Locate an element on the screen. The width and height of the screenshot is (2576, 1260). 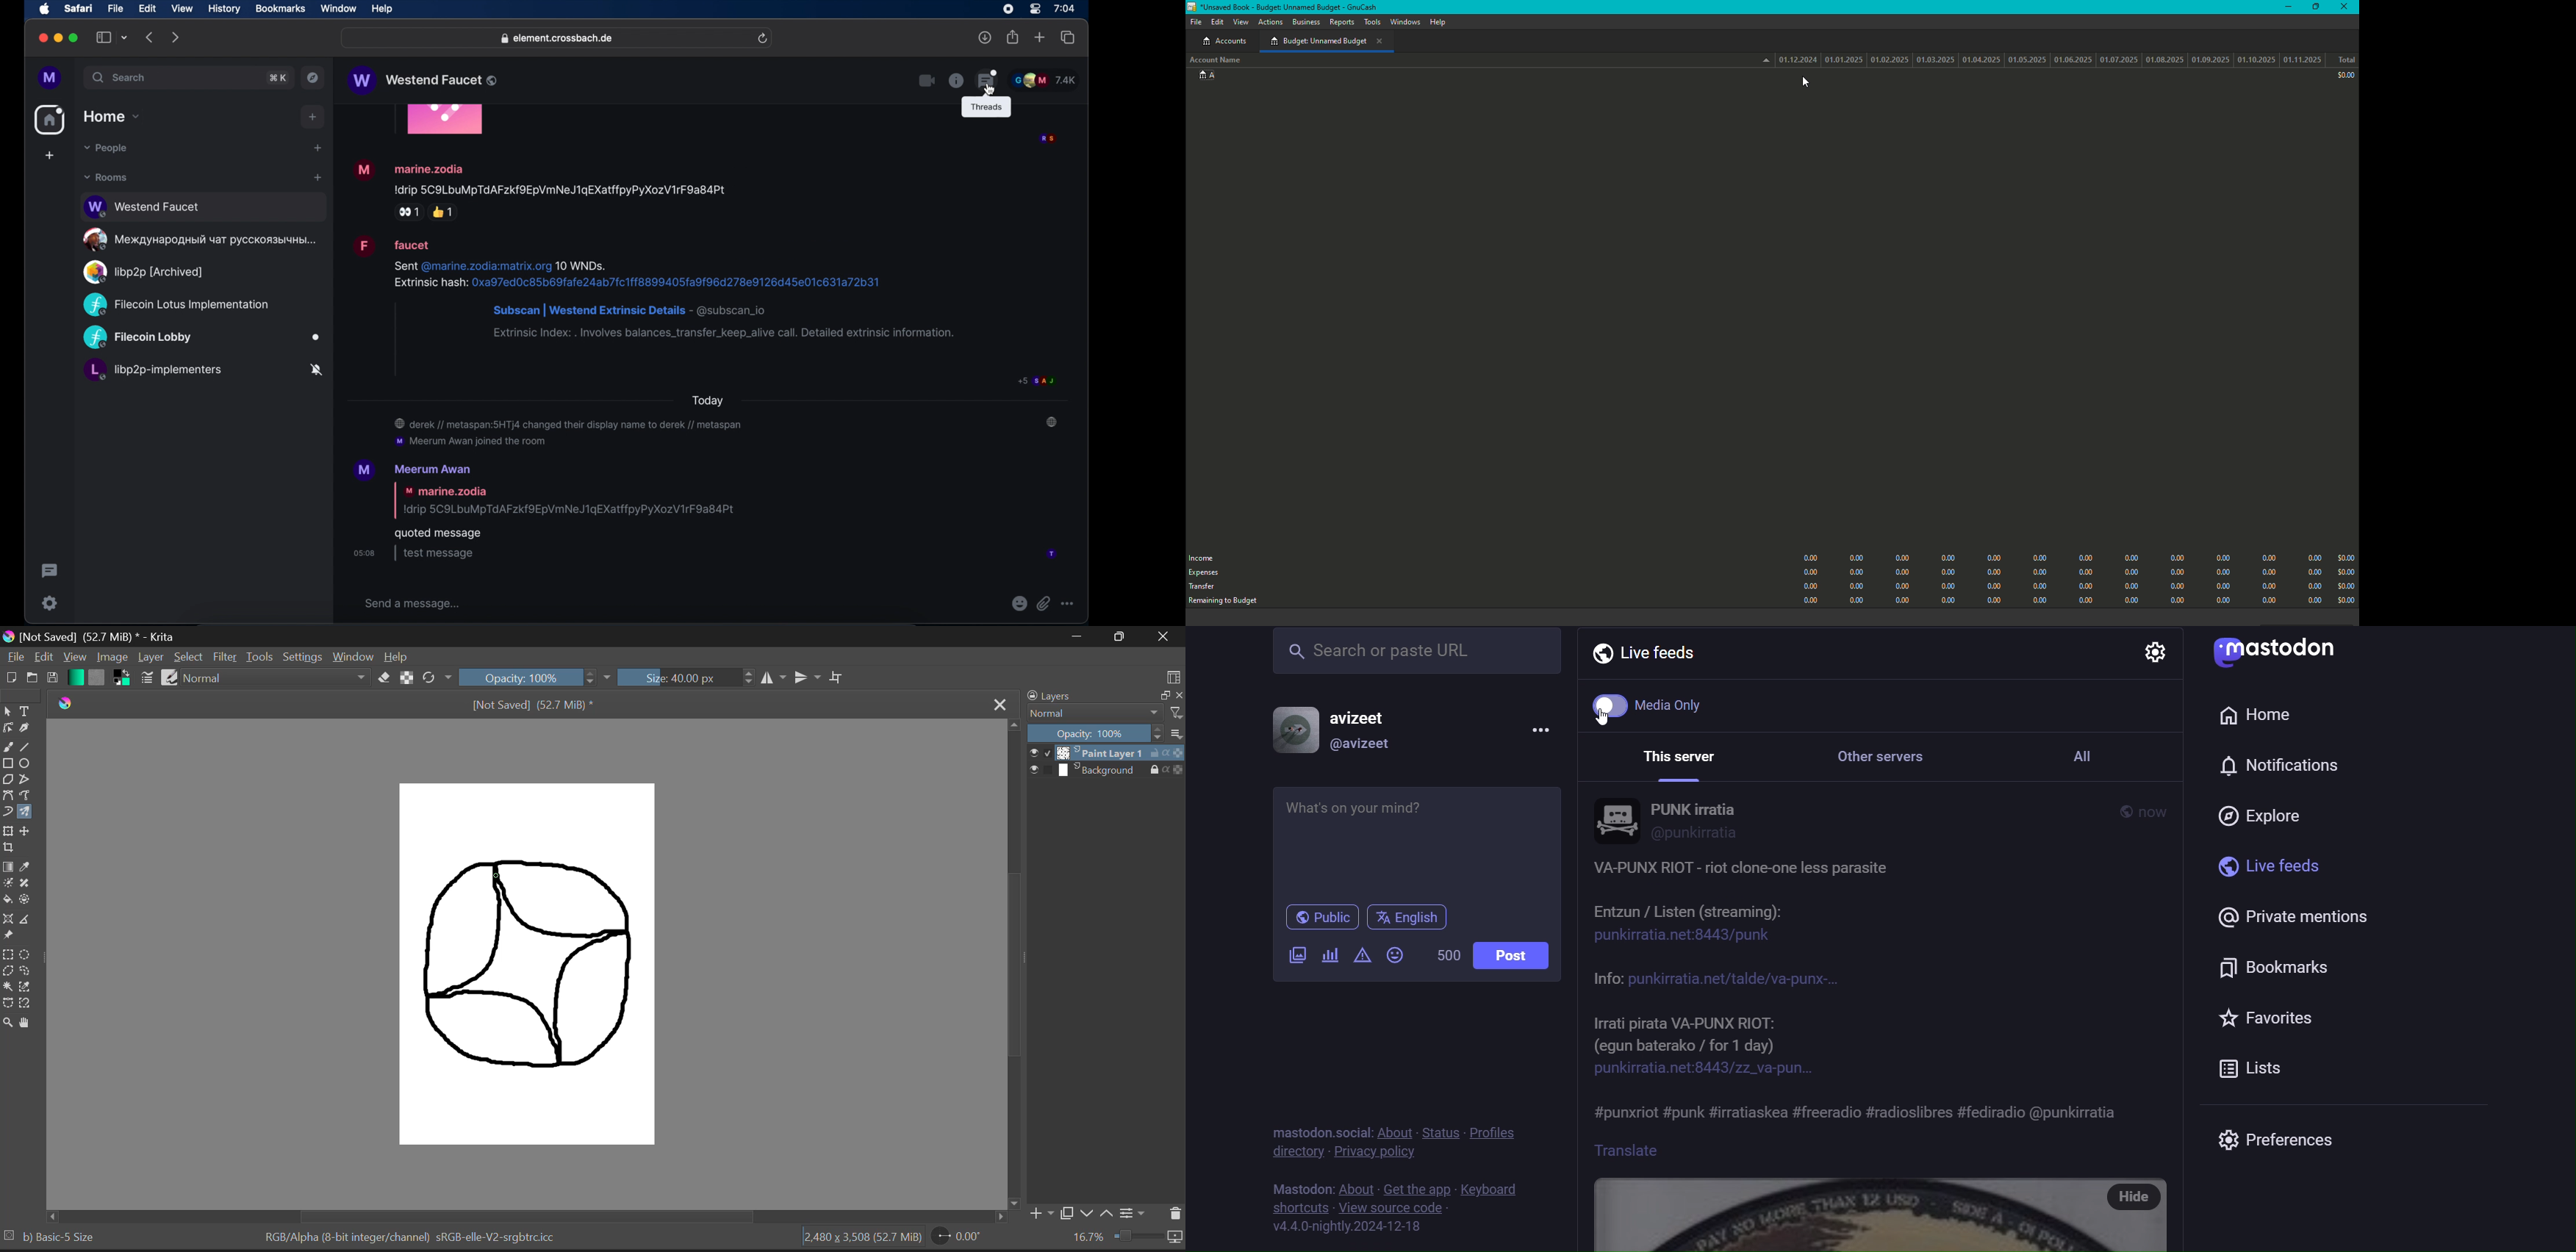
maximize is located at coordinates (74, 38).